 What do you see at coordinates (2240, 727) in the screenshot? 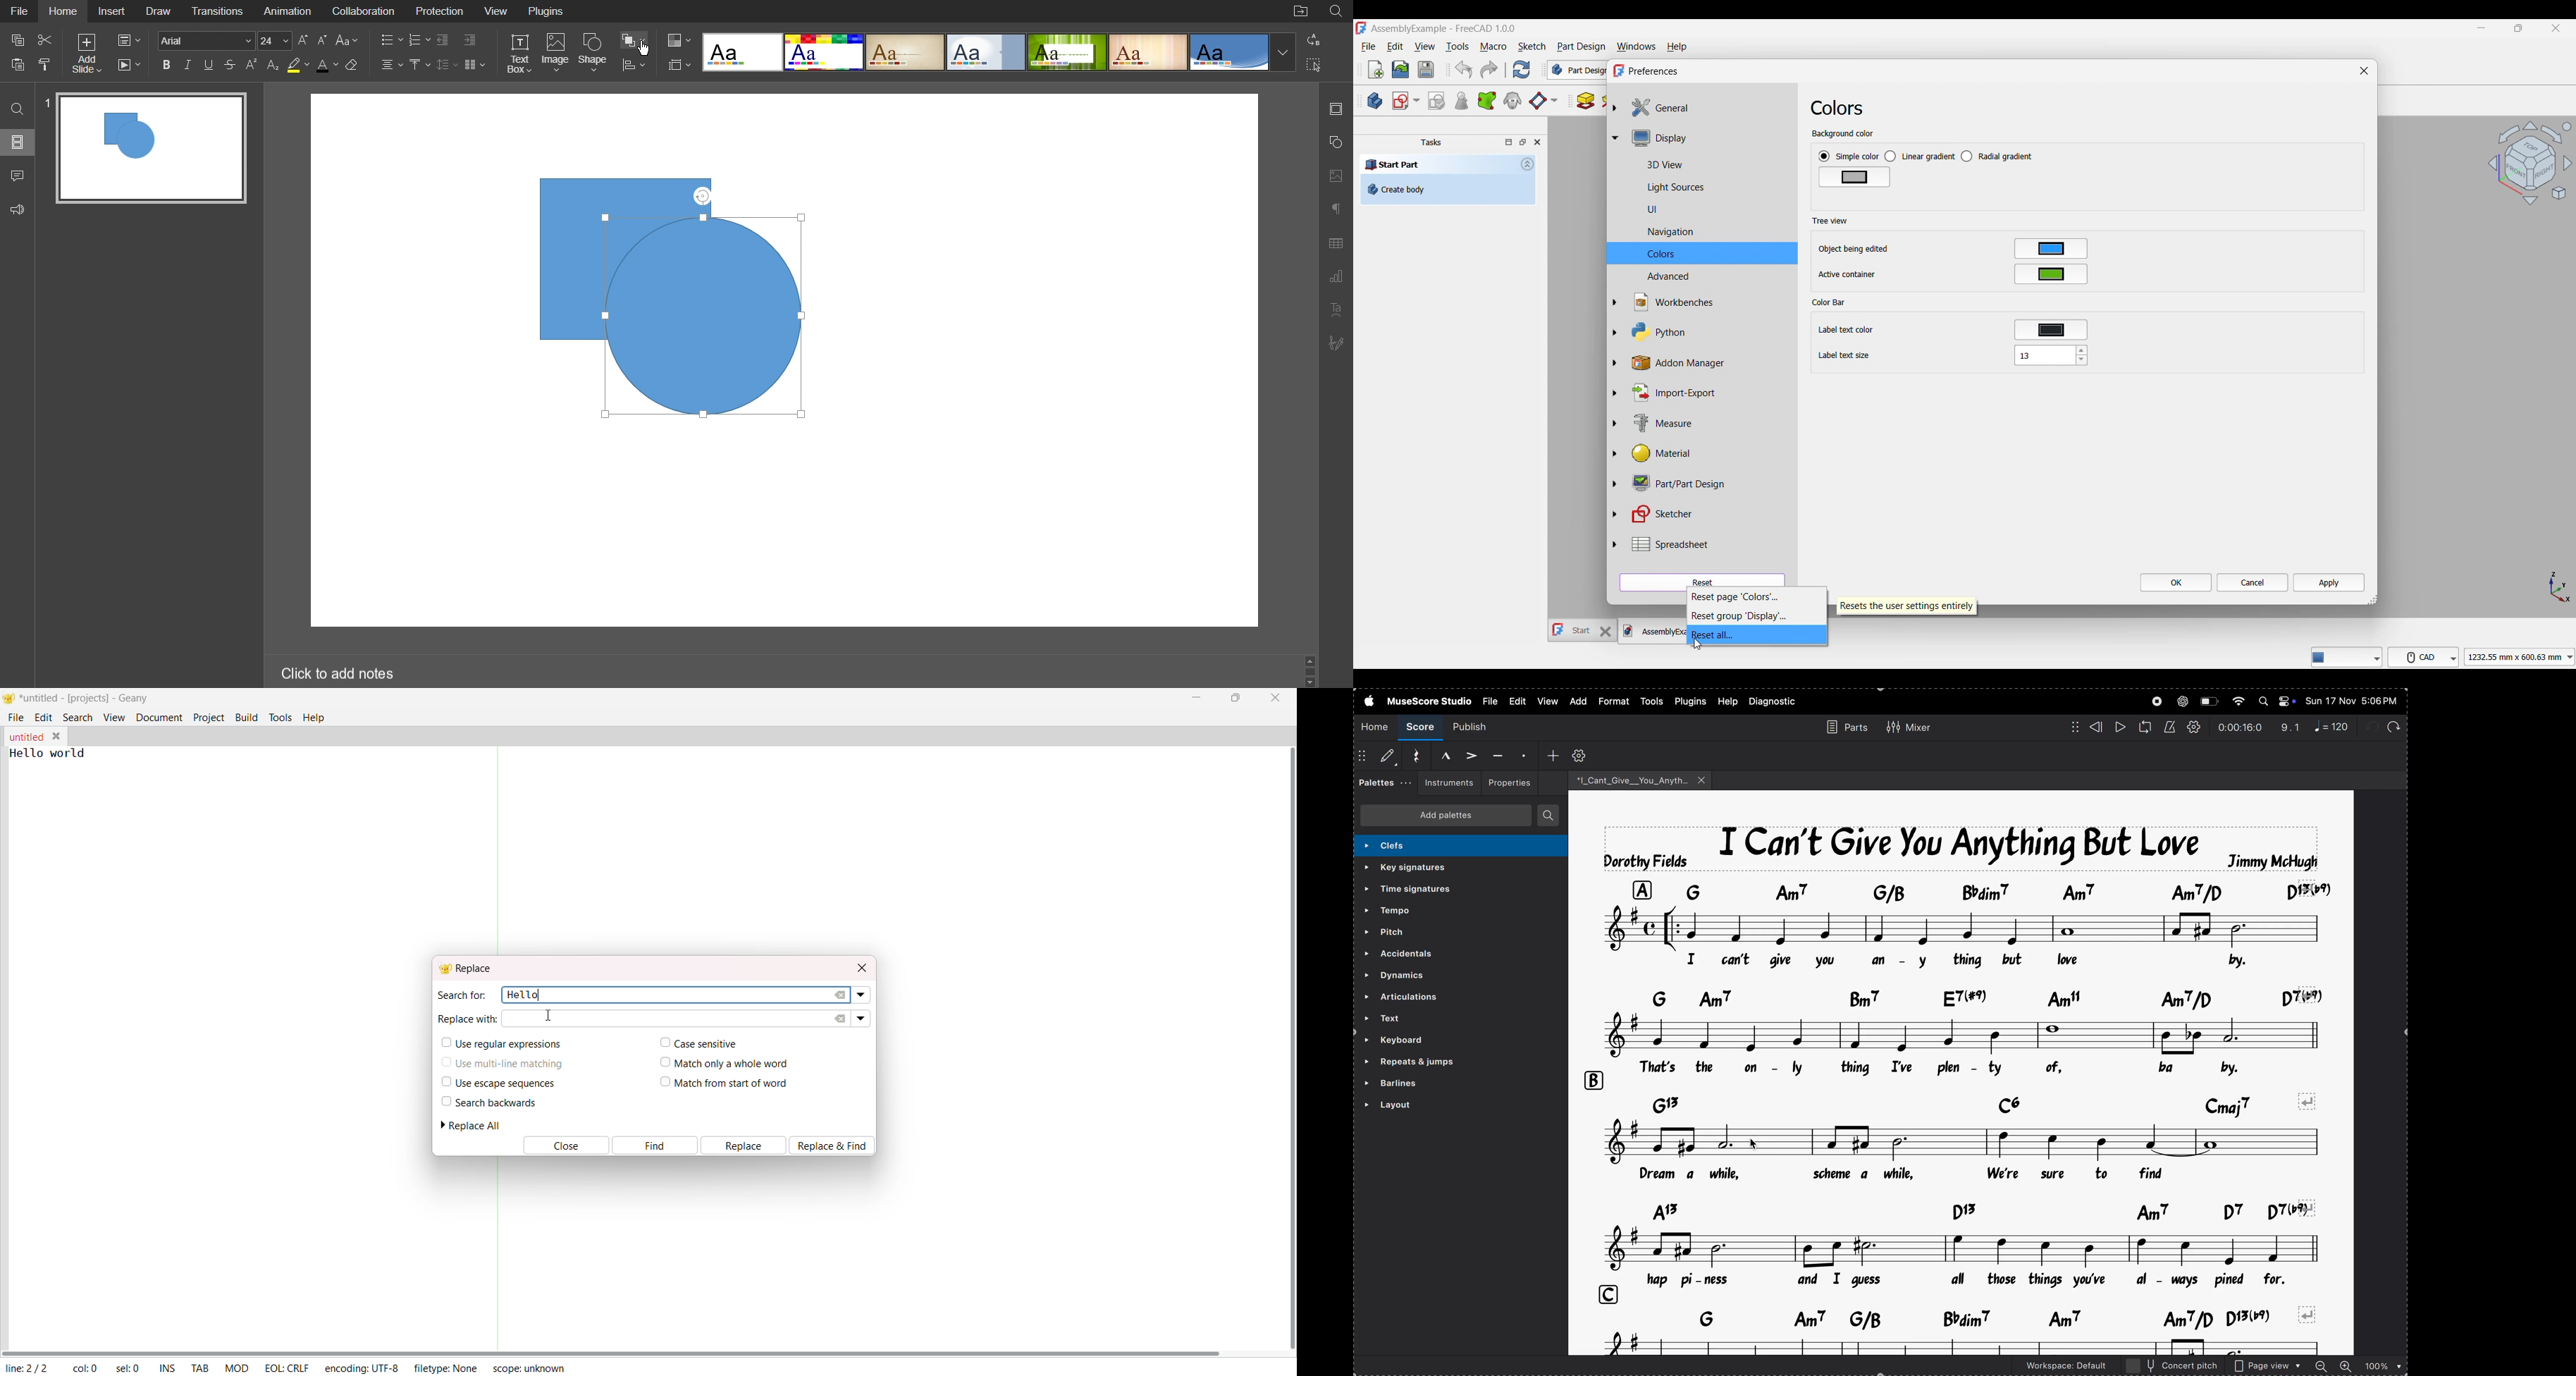
I see `time frame` at bounding box center [2240, 727].